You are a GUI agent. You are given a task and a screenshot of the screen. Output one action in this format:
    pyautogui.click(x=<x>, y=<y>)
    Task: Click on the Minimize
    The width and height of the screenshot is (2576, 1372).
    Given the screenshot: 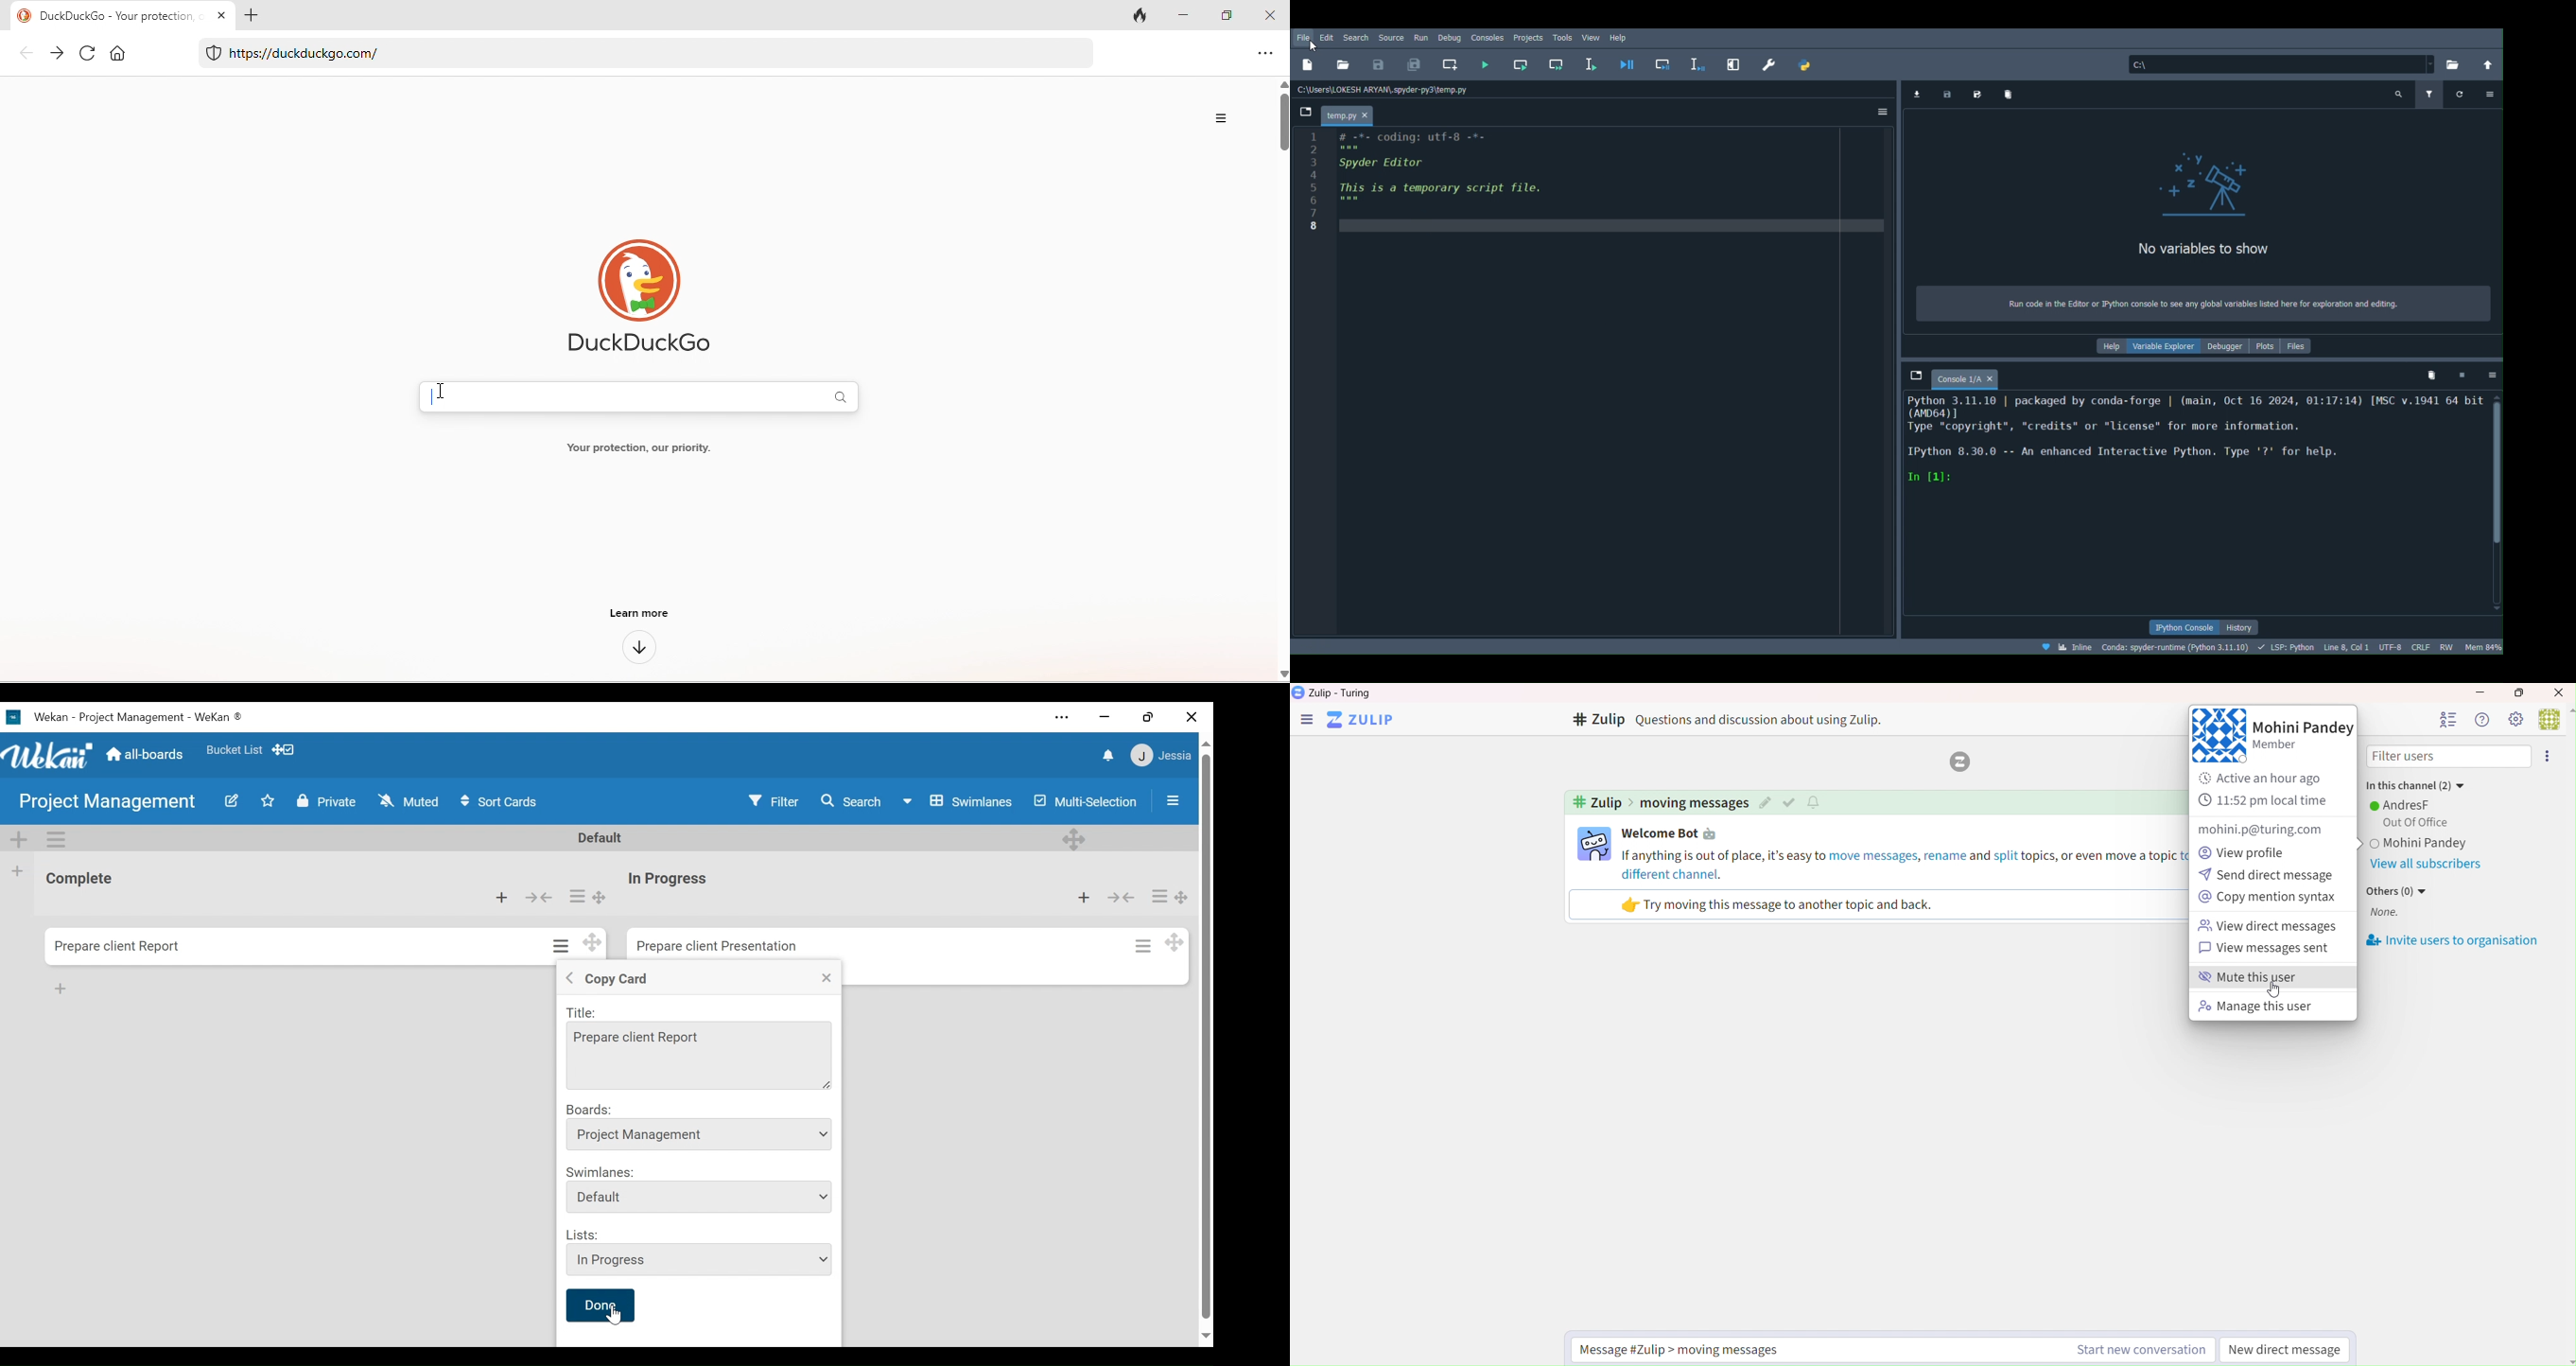 What is the action you would take?
    pyautogui.click(x=2478, y=690)
    